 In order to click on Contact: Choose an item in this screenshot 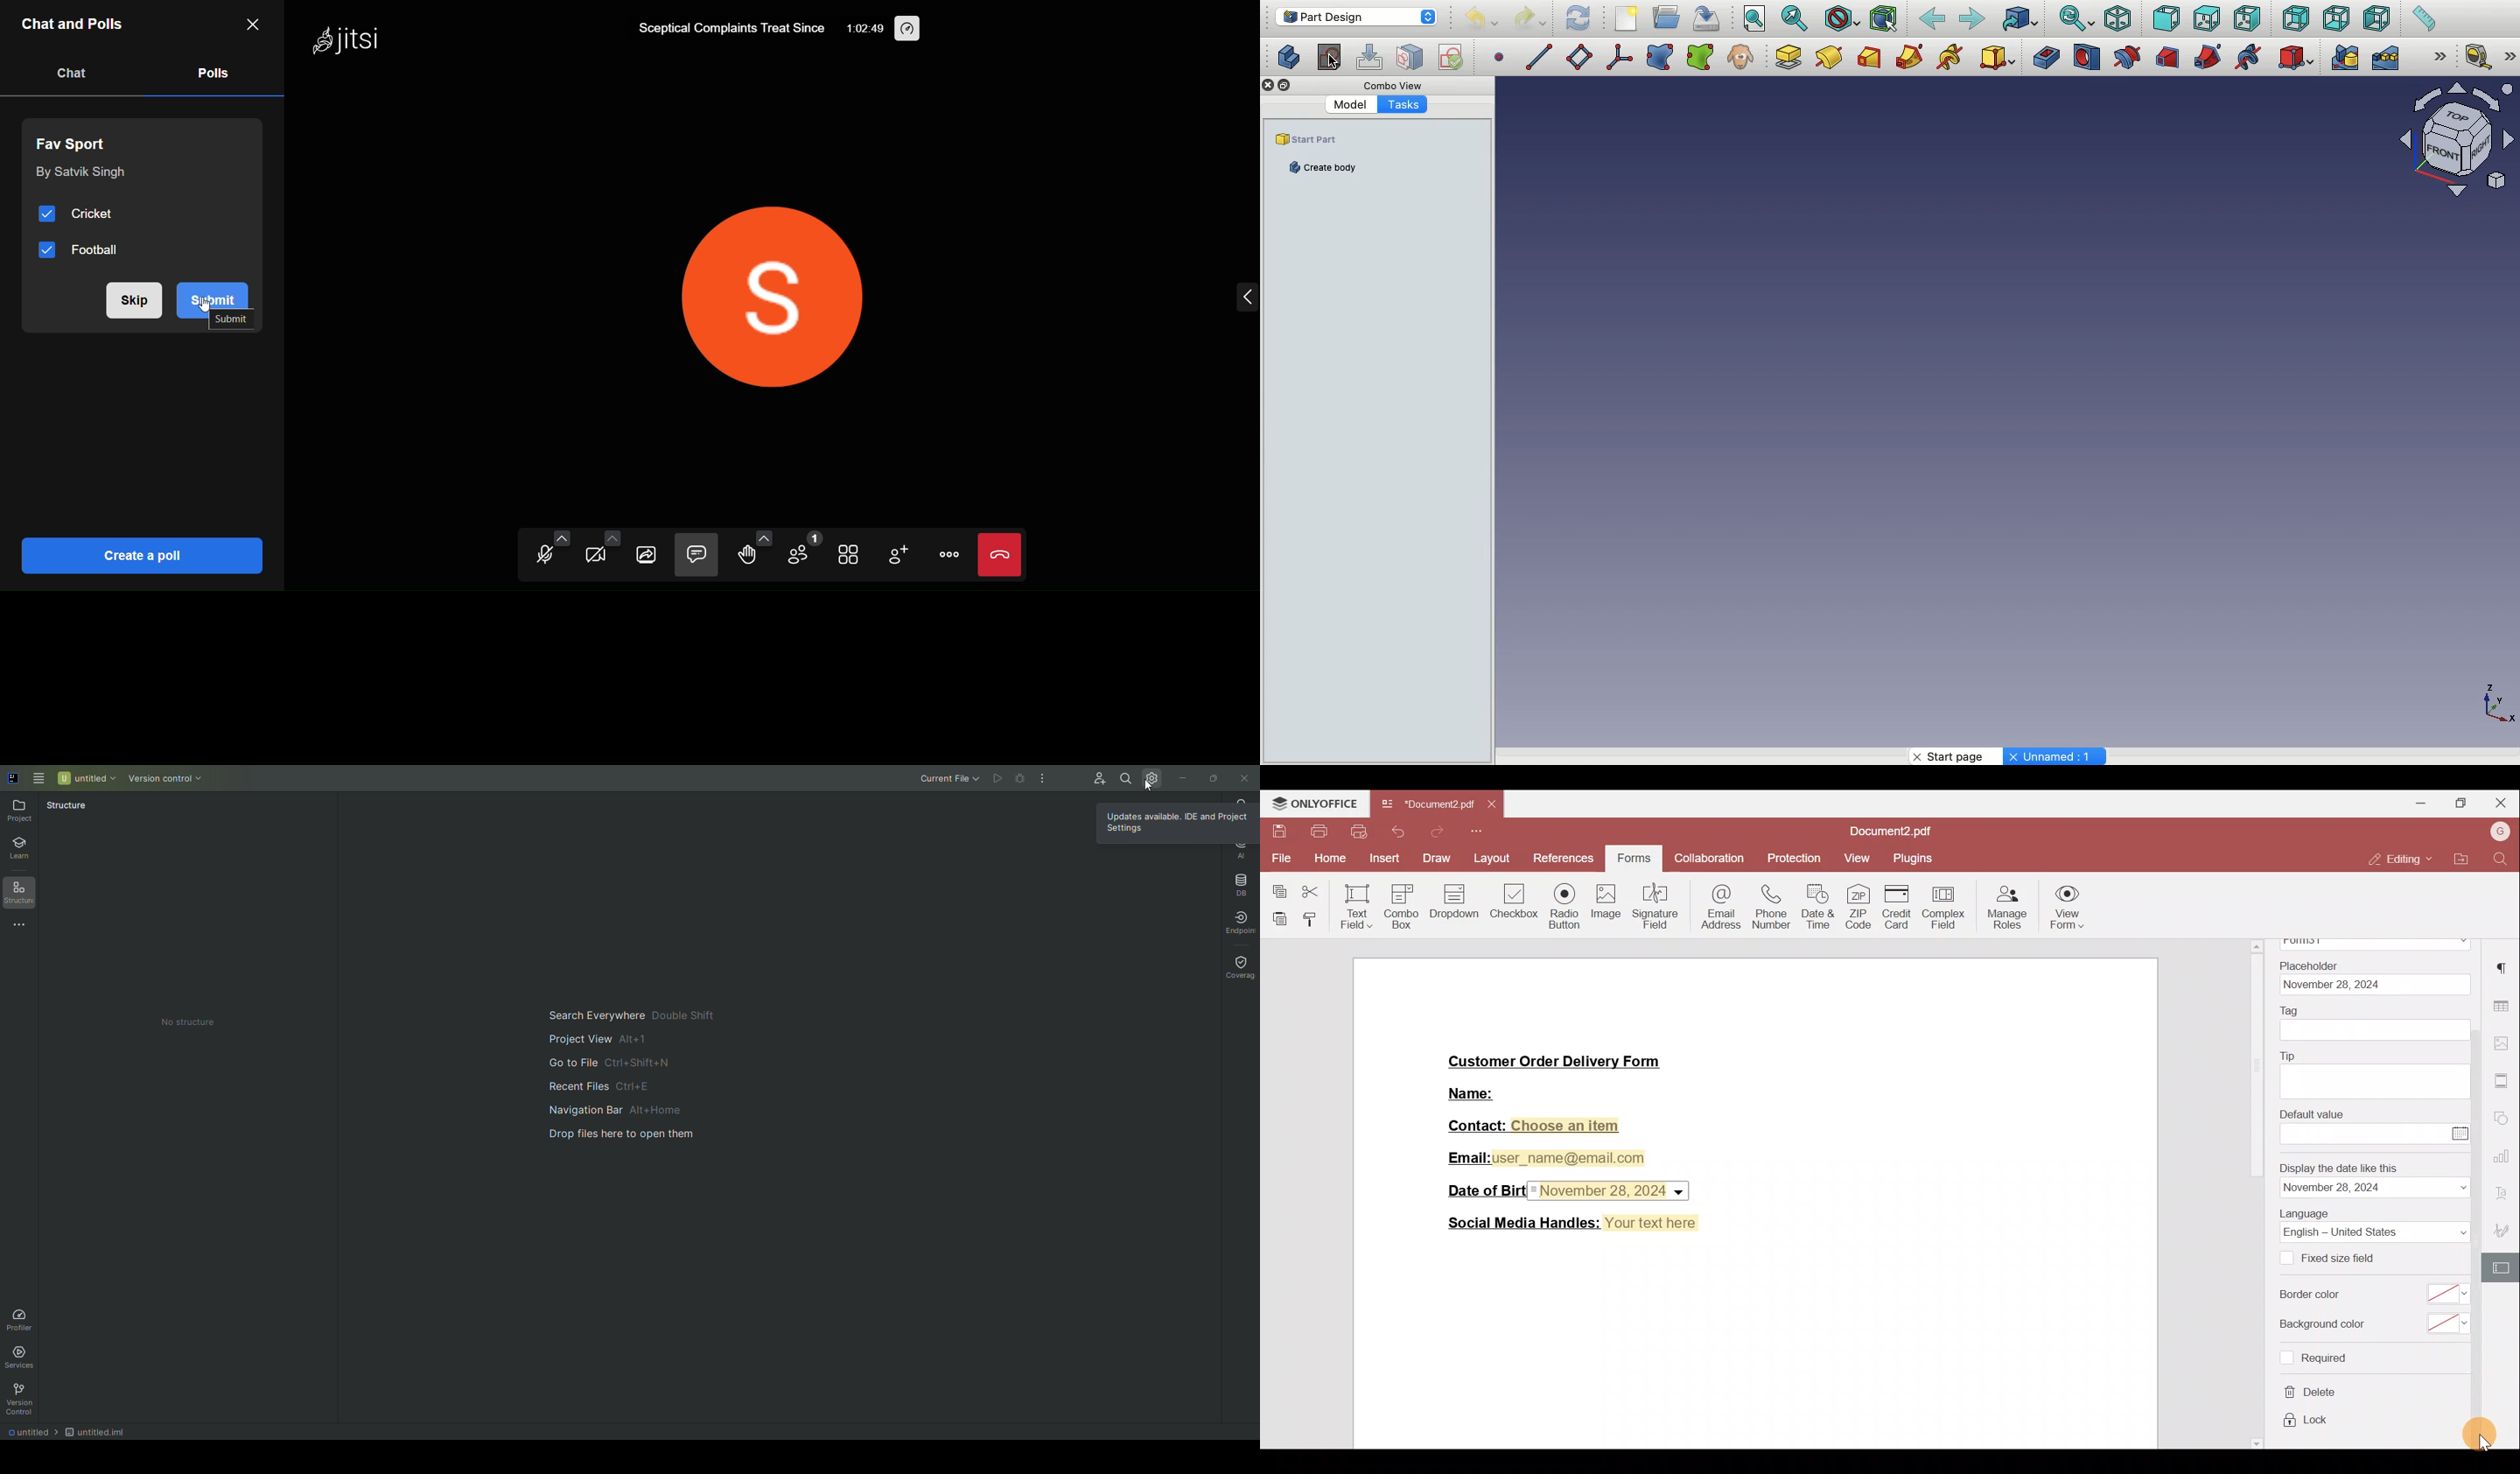, I will do `click(1536, 1127)`.